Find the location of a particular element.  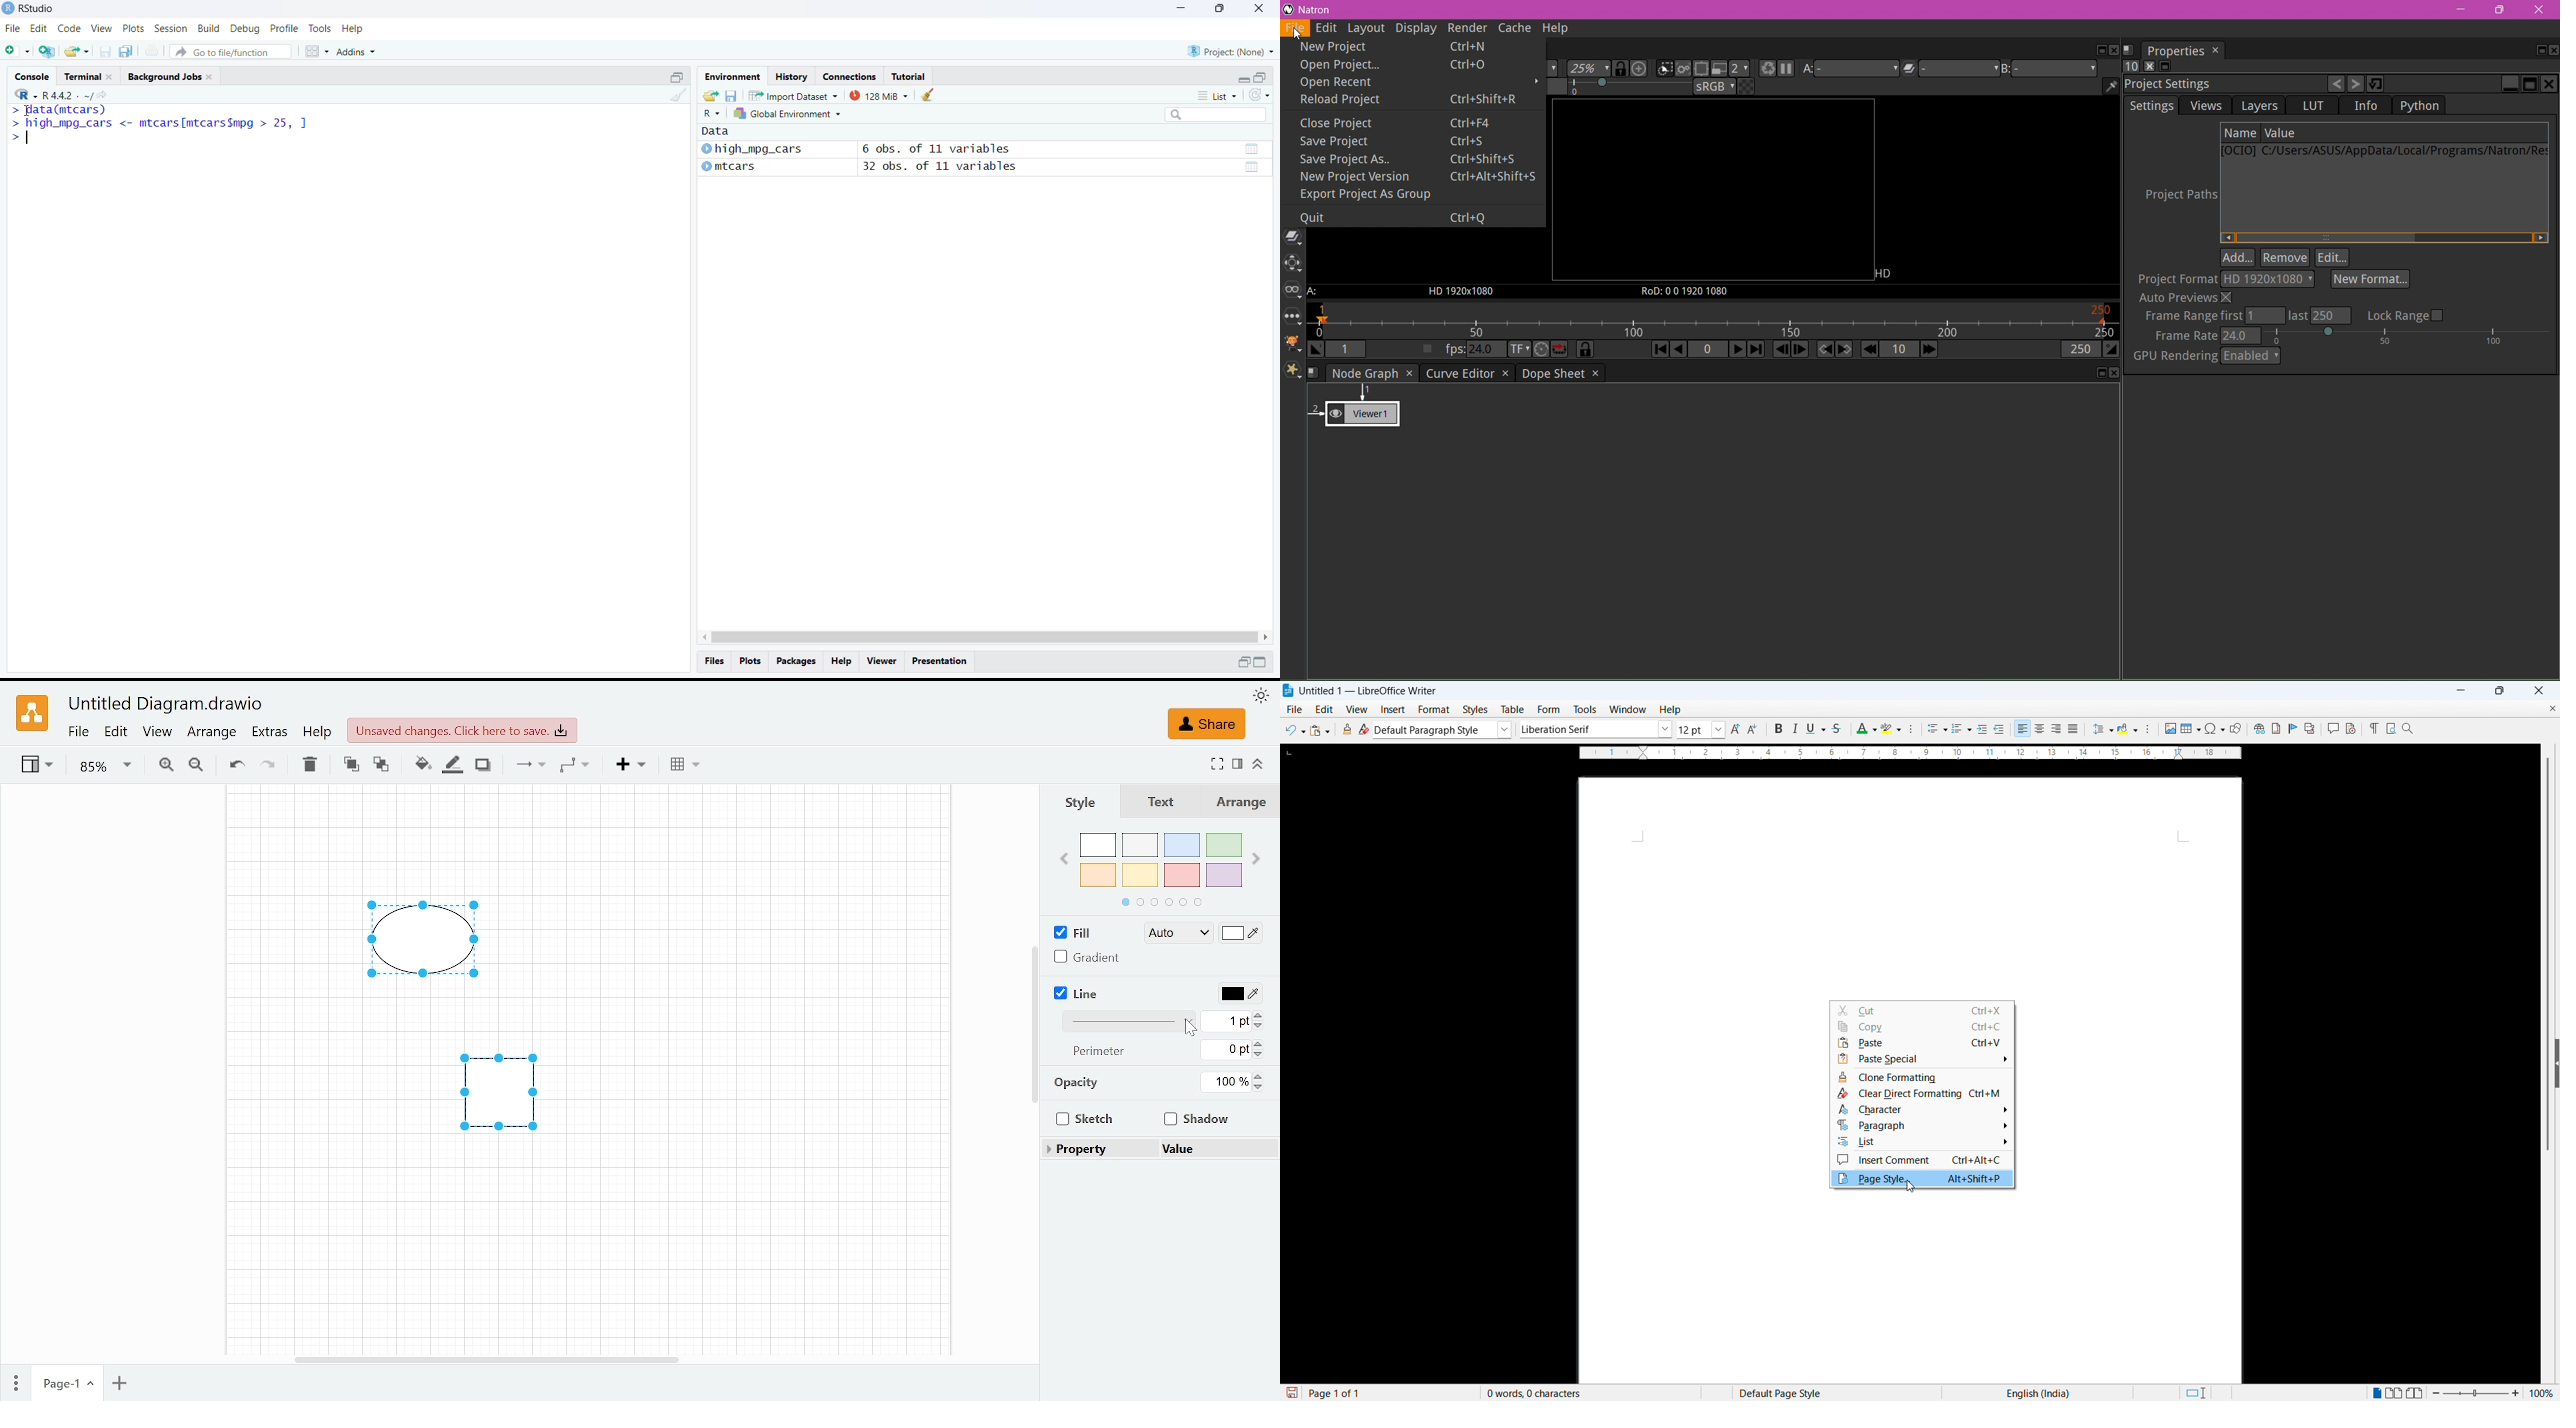

clear objects from workspace is located at coordinates (927, 95).